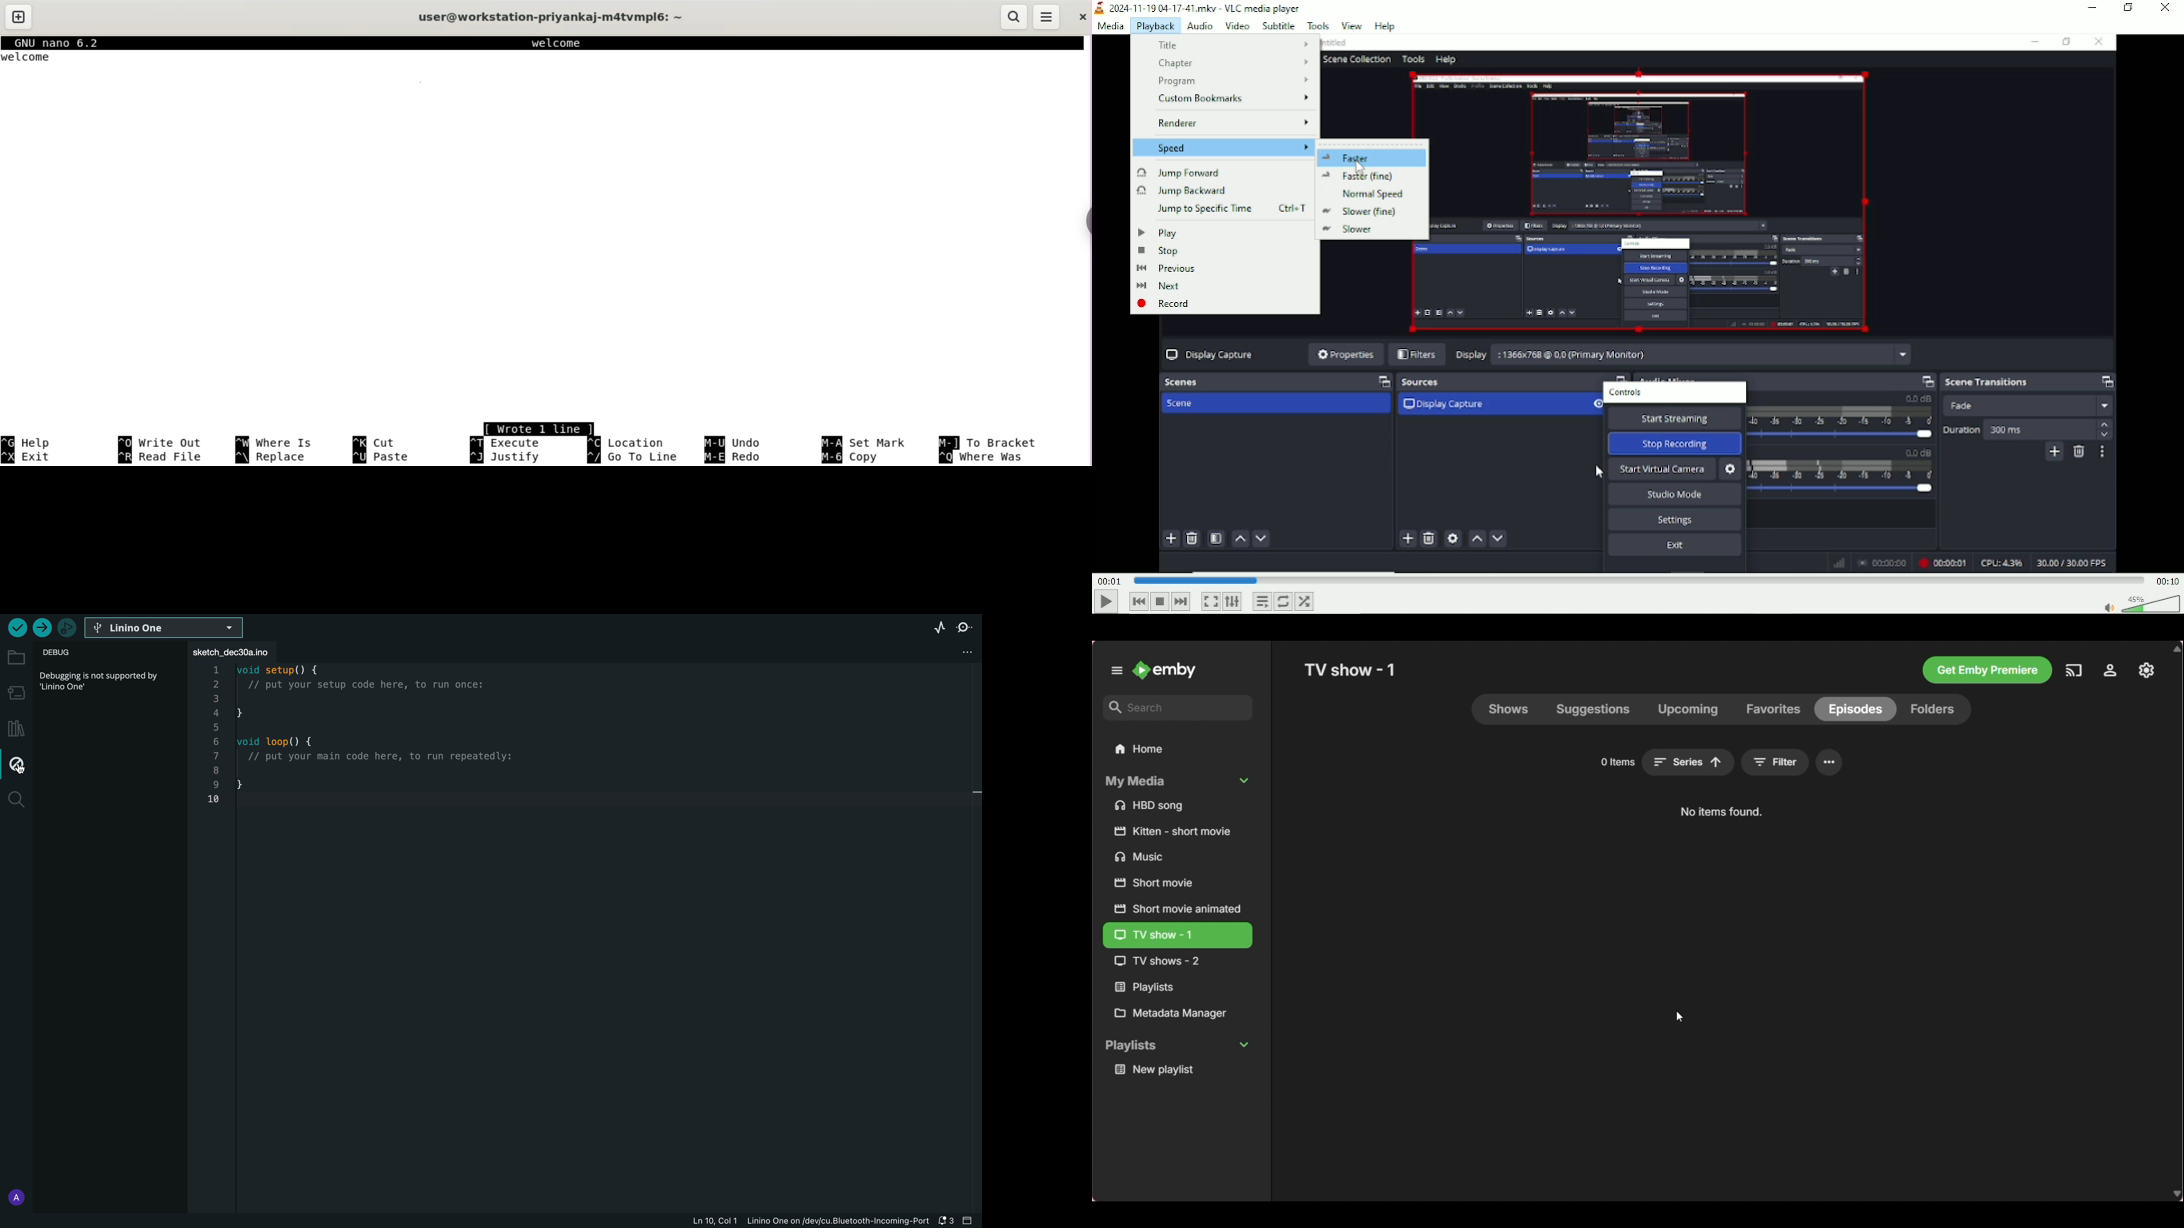 This screenshot has width=2184, height=1232. What do you see at coordinates (1262, 601) in the screenshot?
I see `Toggle playlist` at bounding box center [1262, 601].